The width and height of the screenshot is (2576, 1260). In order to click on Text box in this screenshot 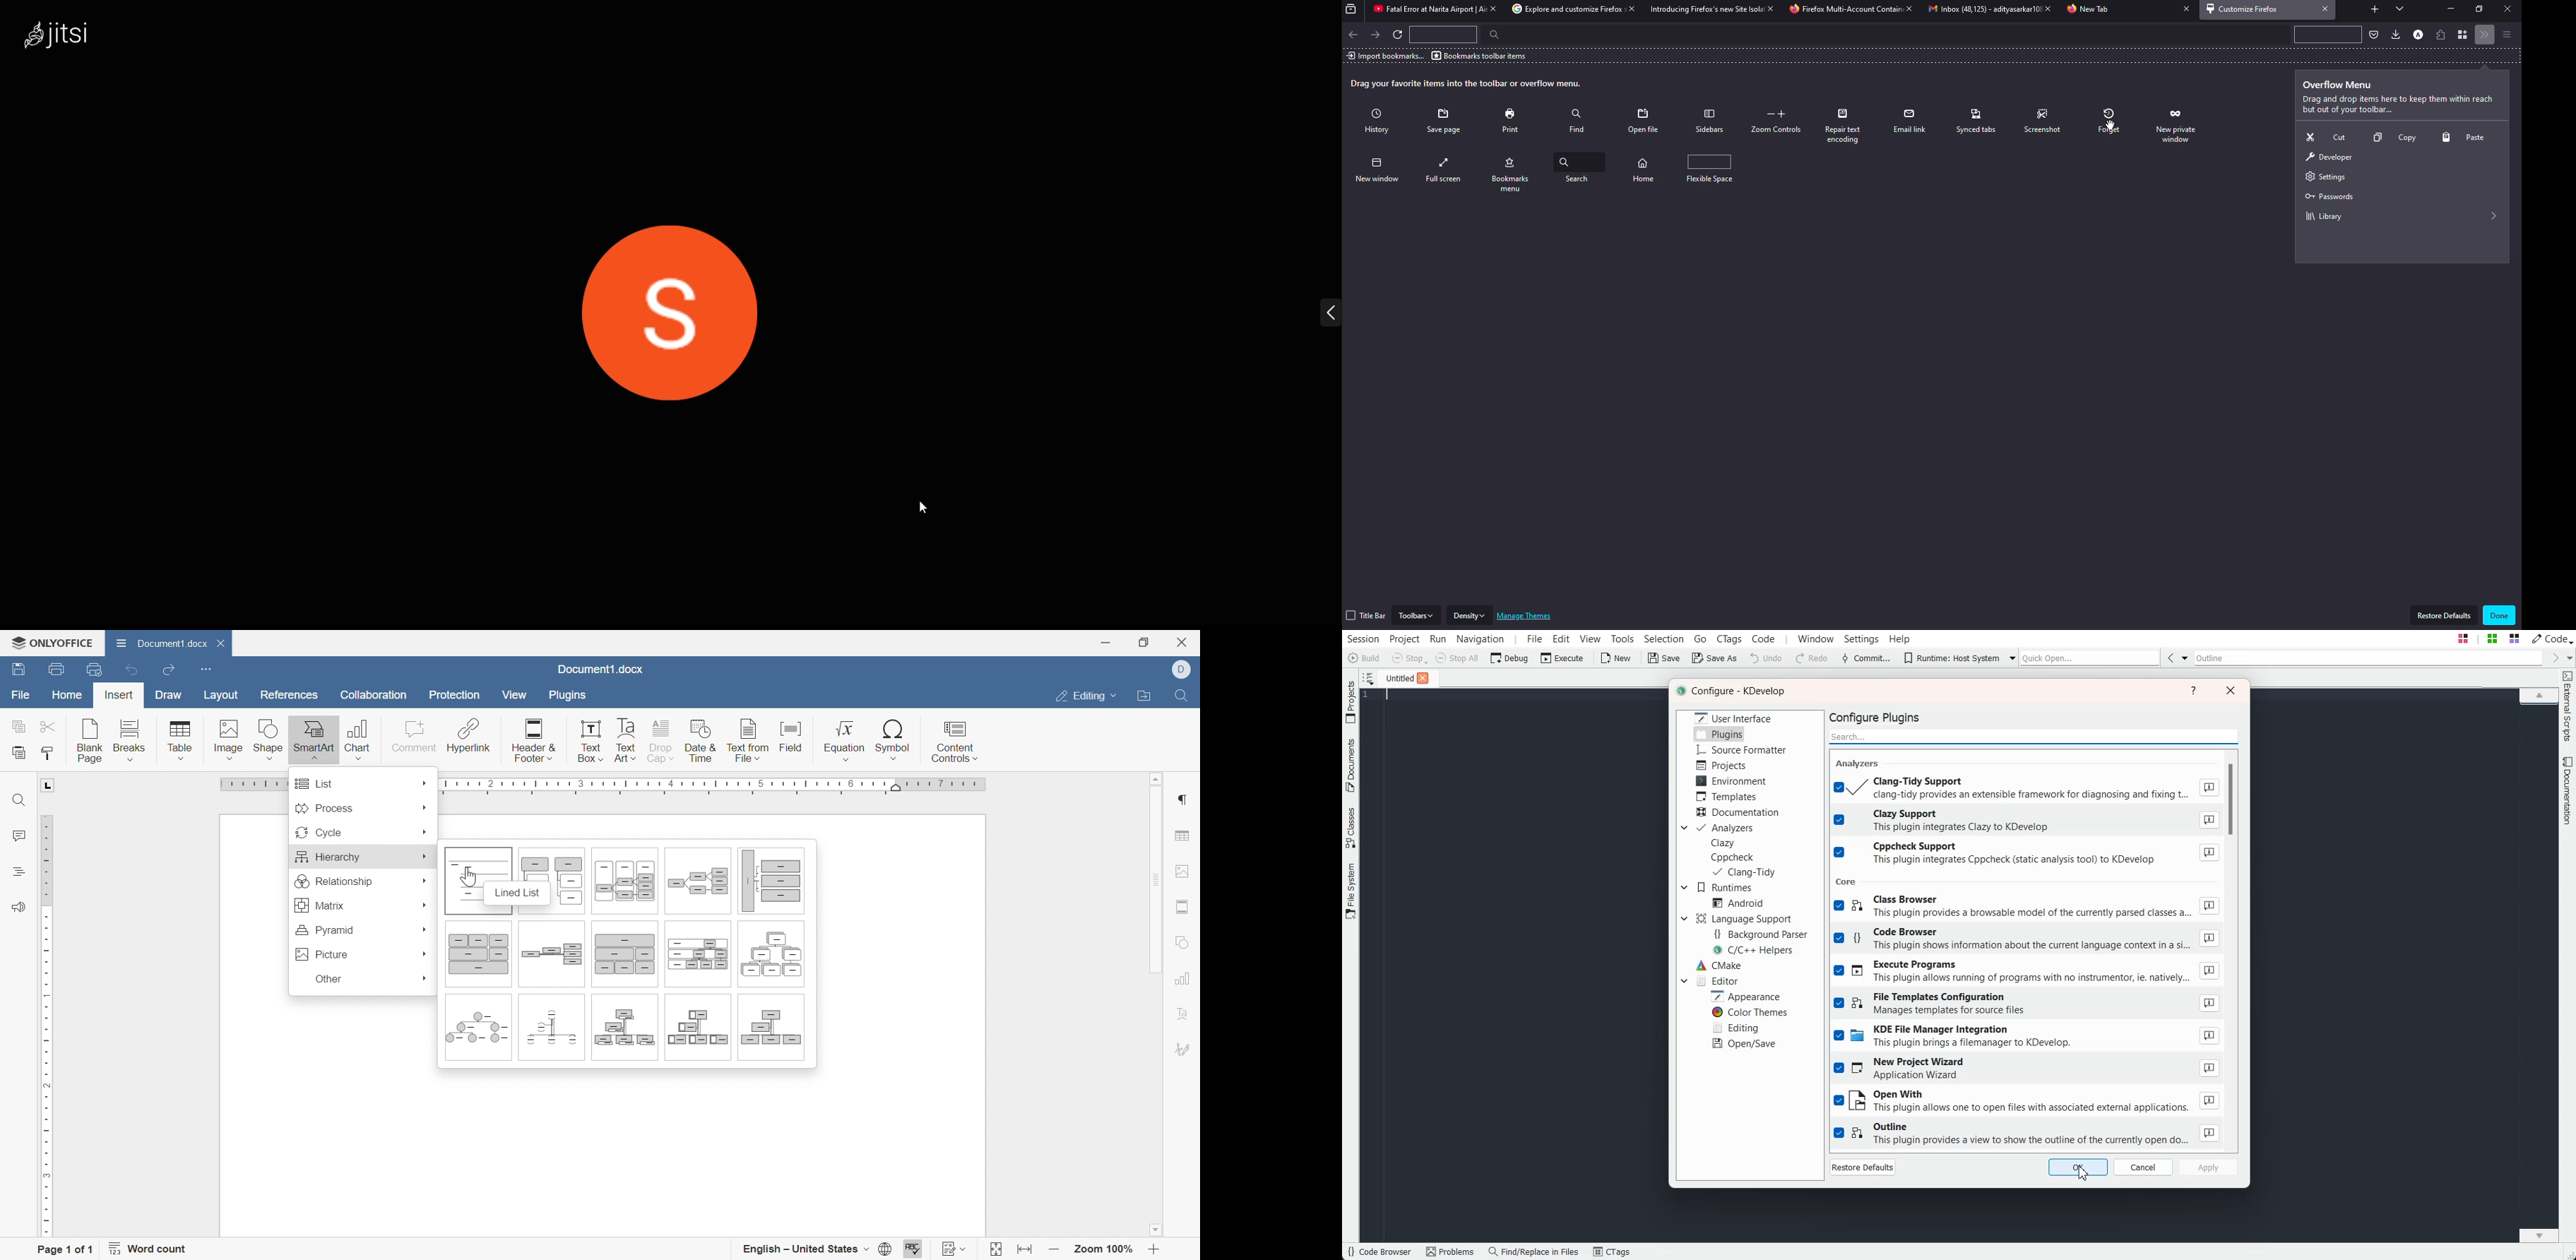, I will do `click(593, 743)`.